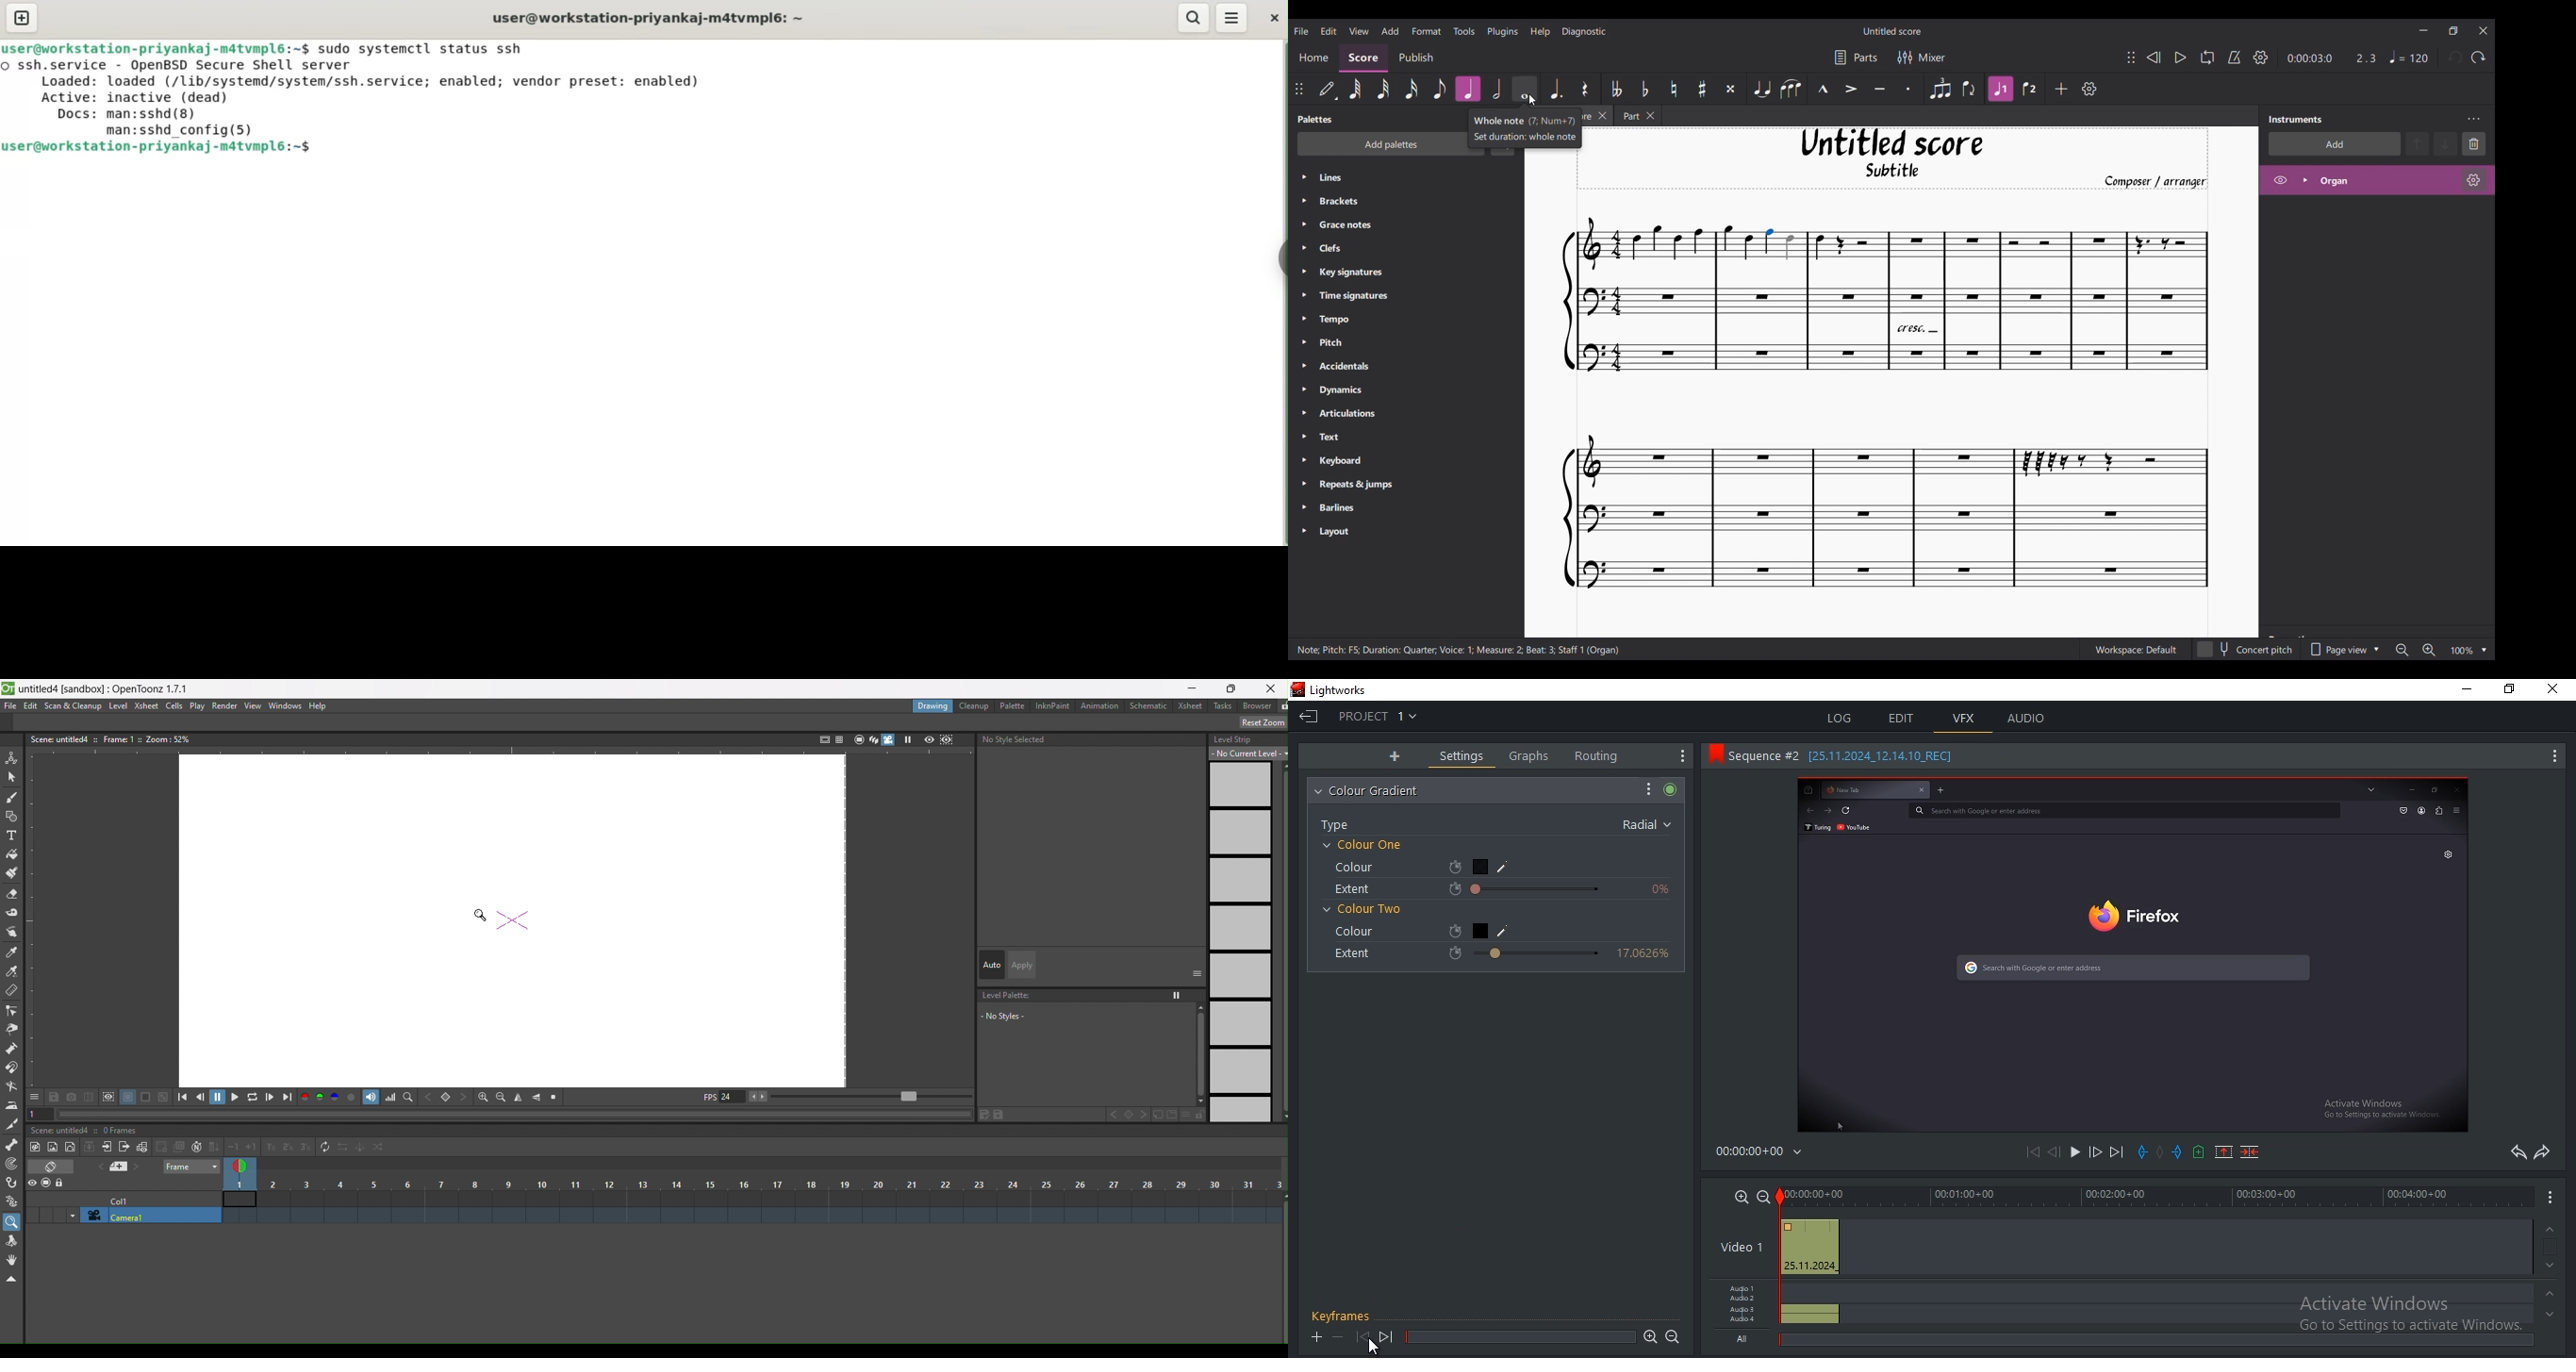 The height and width of the screenshot is (1372, 2576). I want to click on Rest, so click(1586, 88).